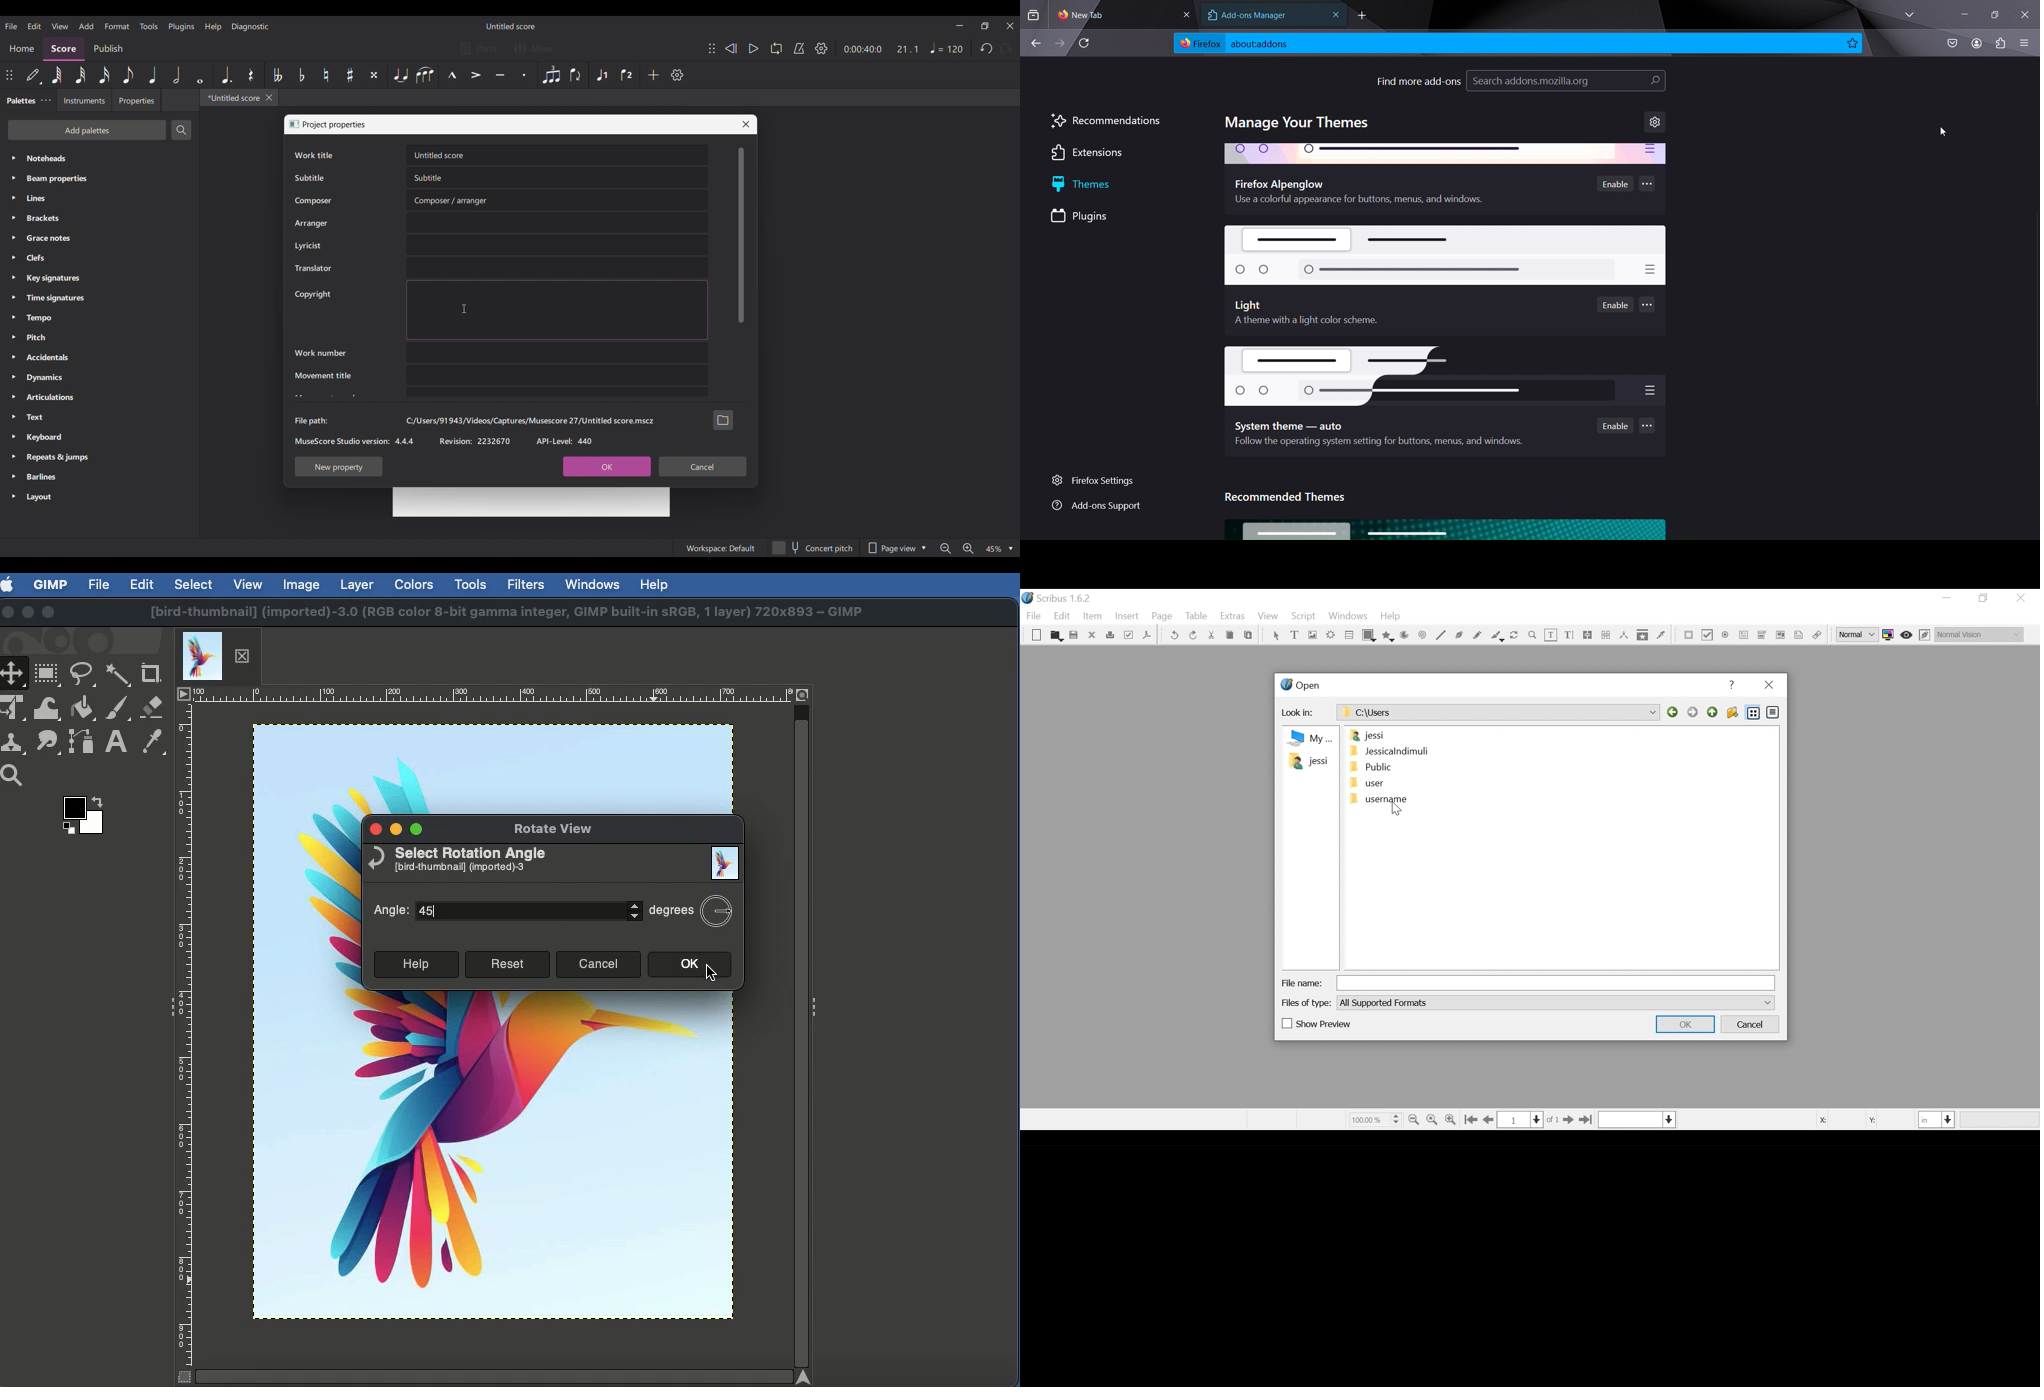  I want to click on PDF List Box, so click(1762, 635).